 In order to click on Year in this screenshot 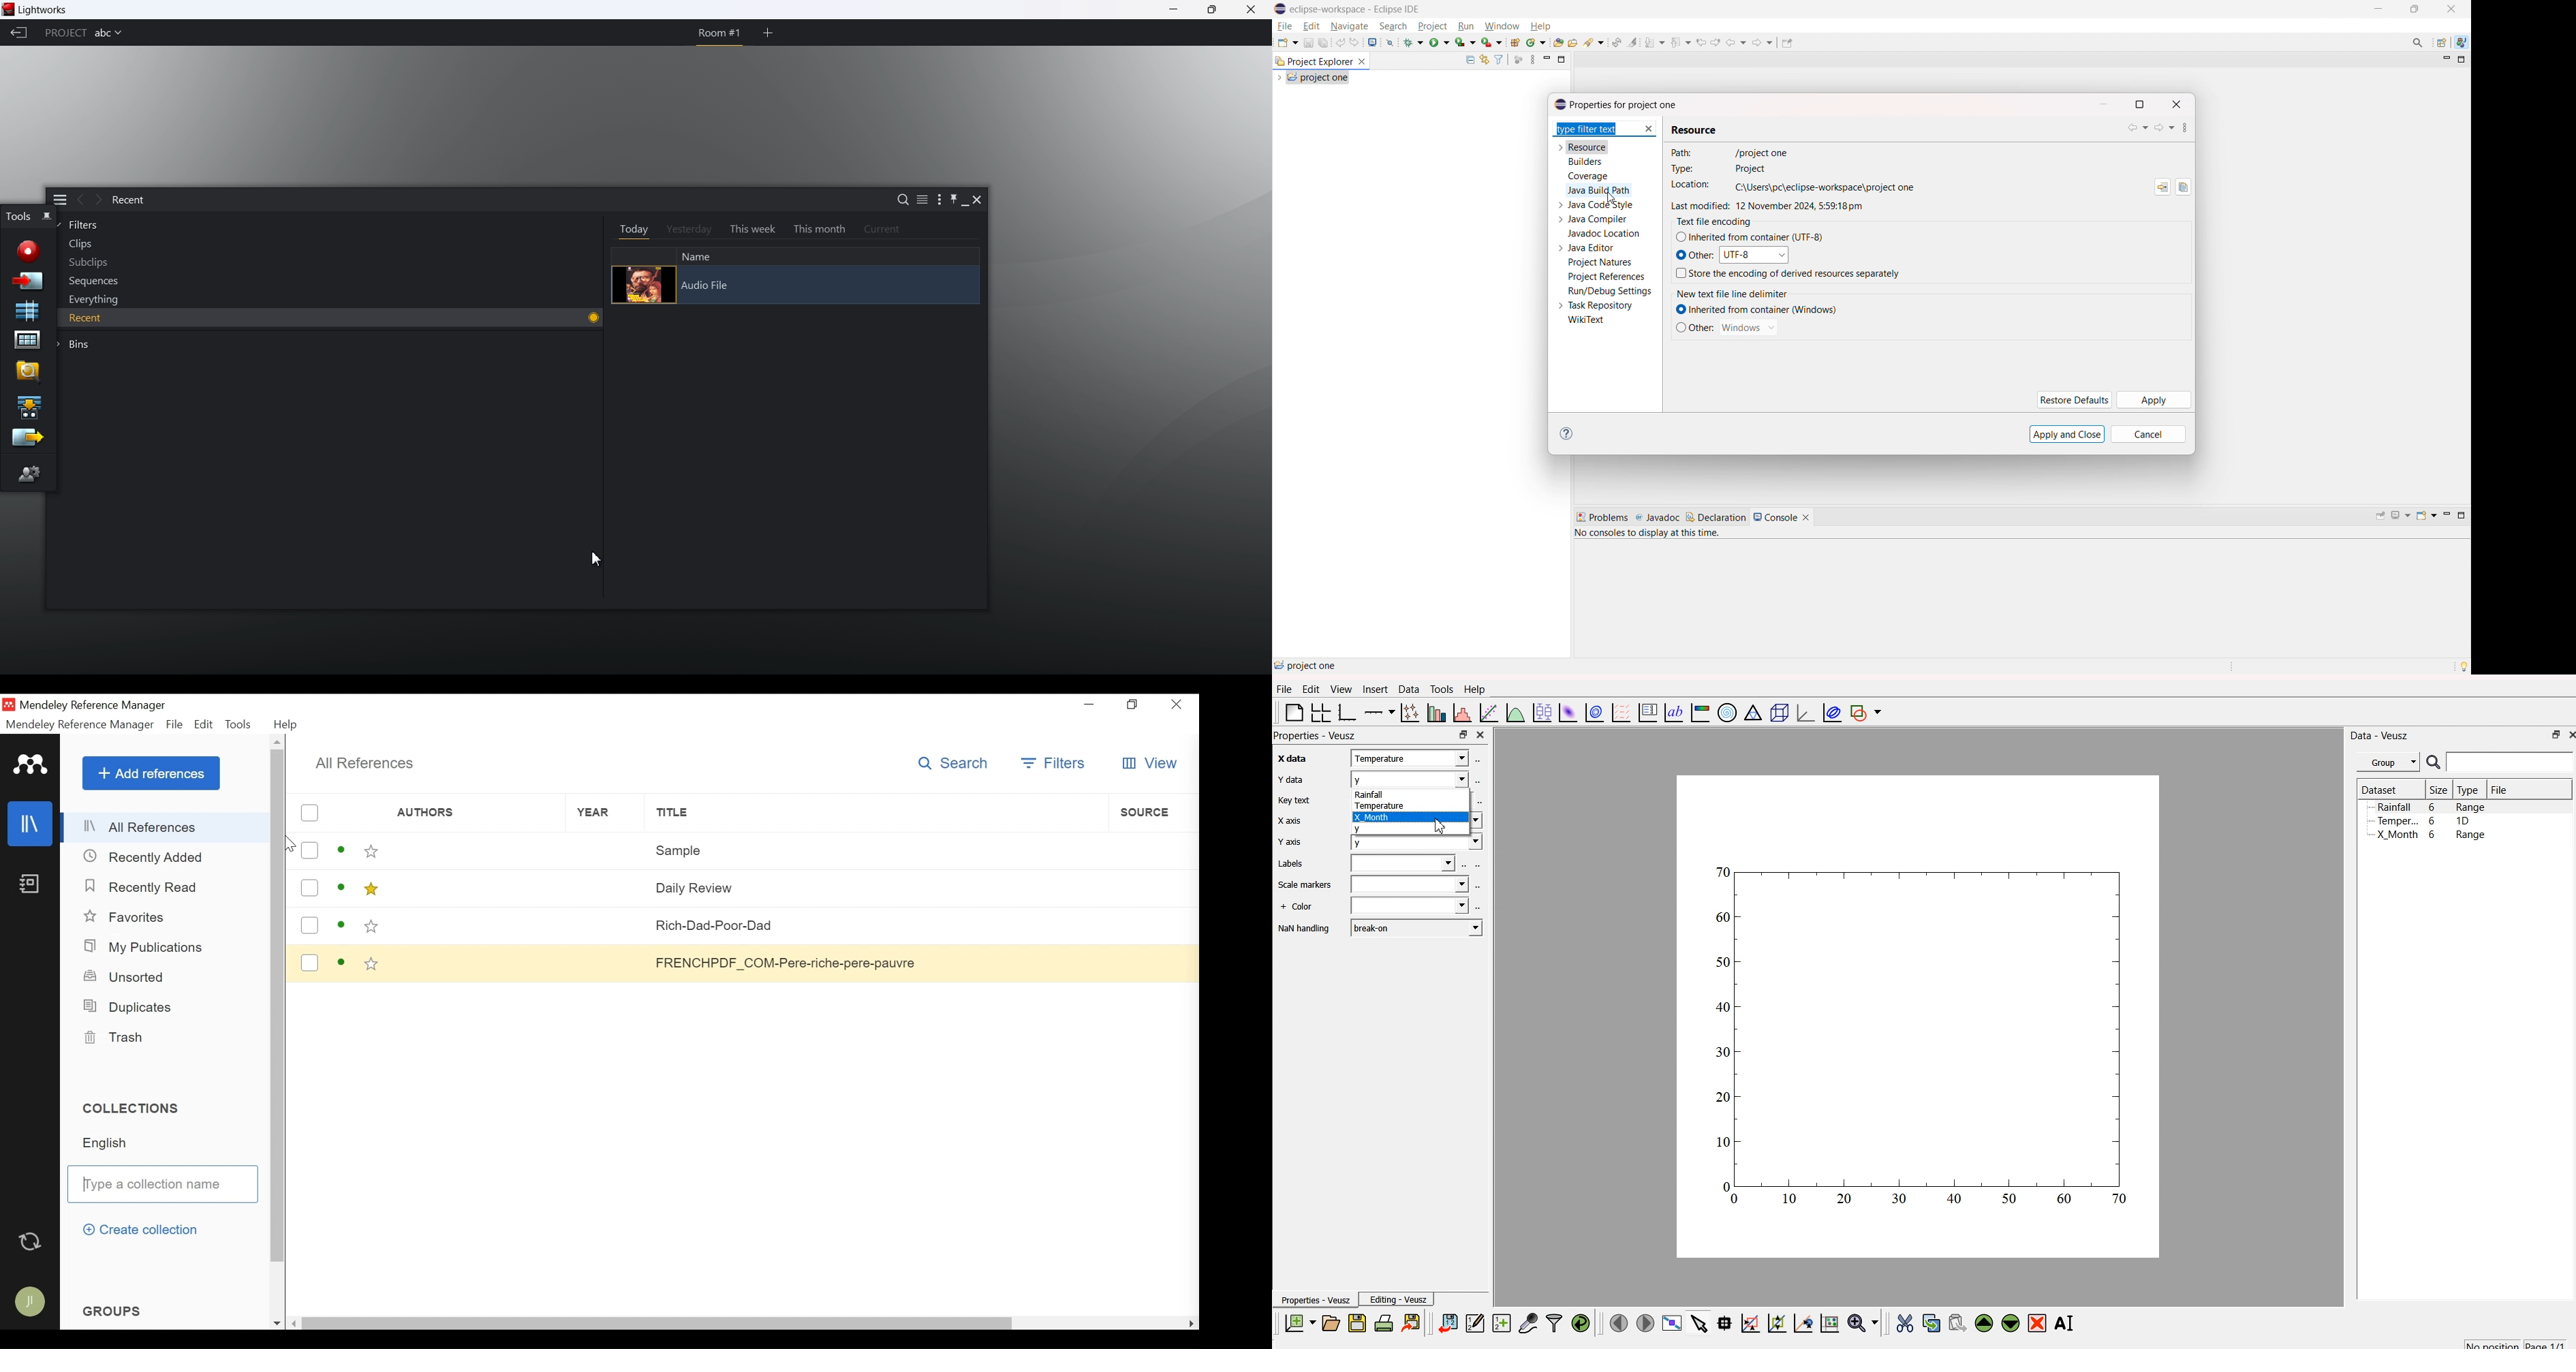, I will do `click(606, 925)`.